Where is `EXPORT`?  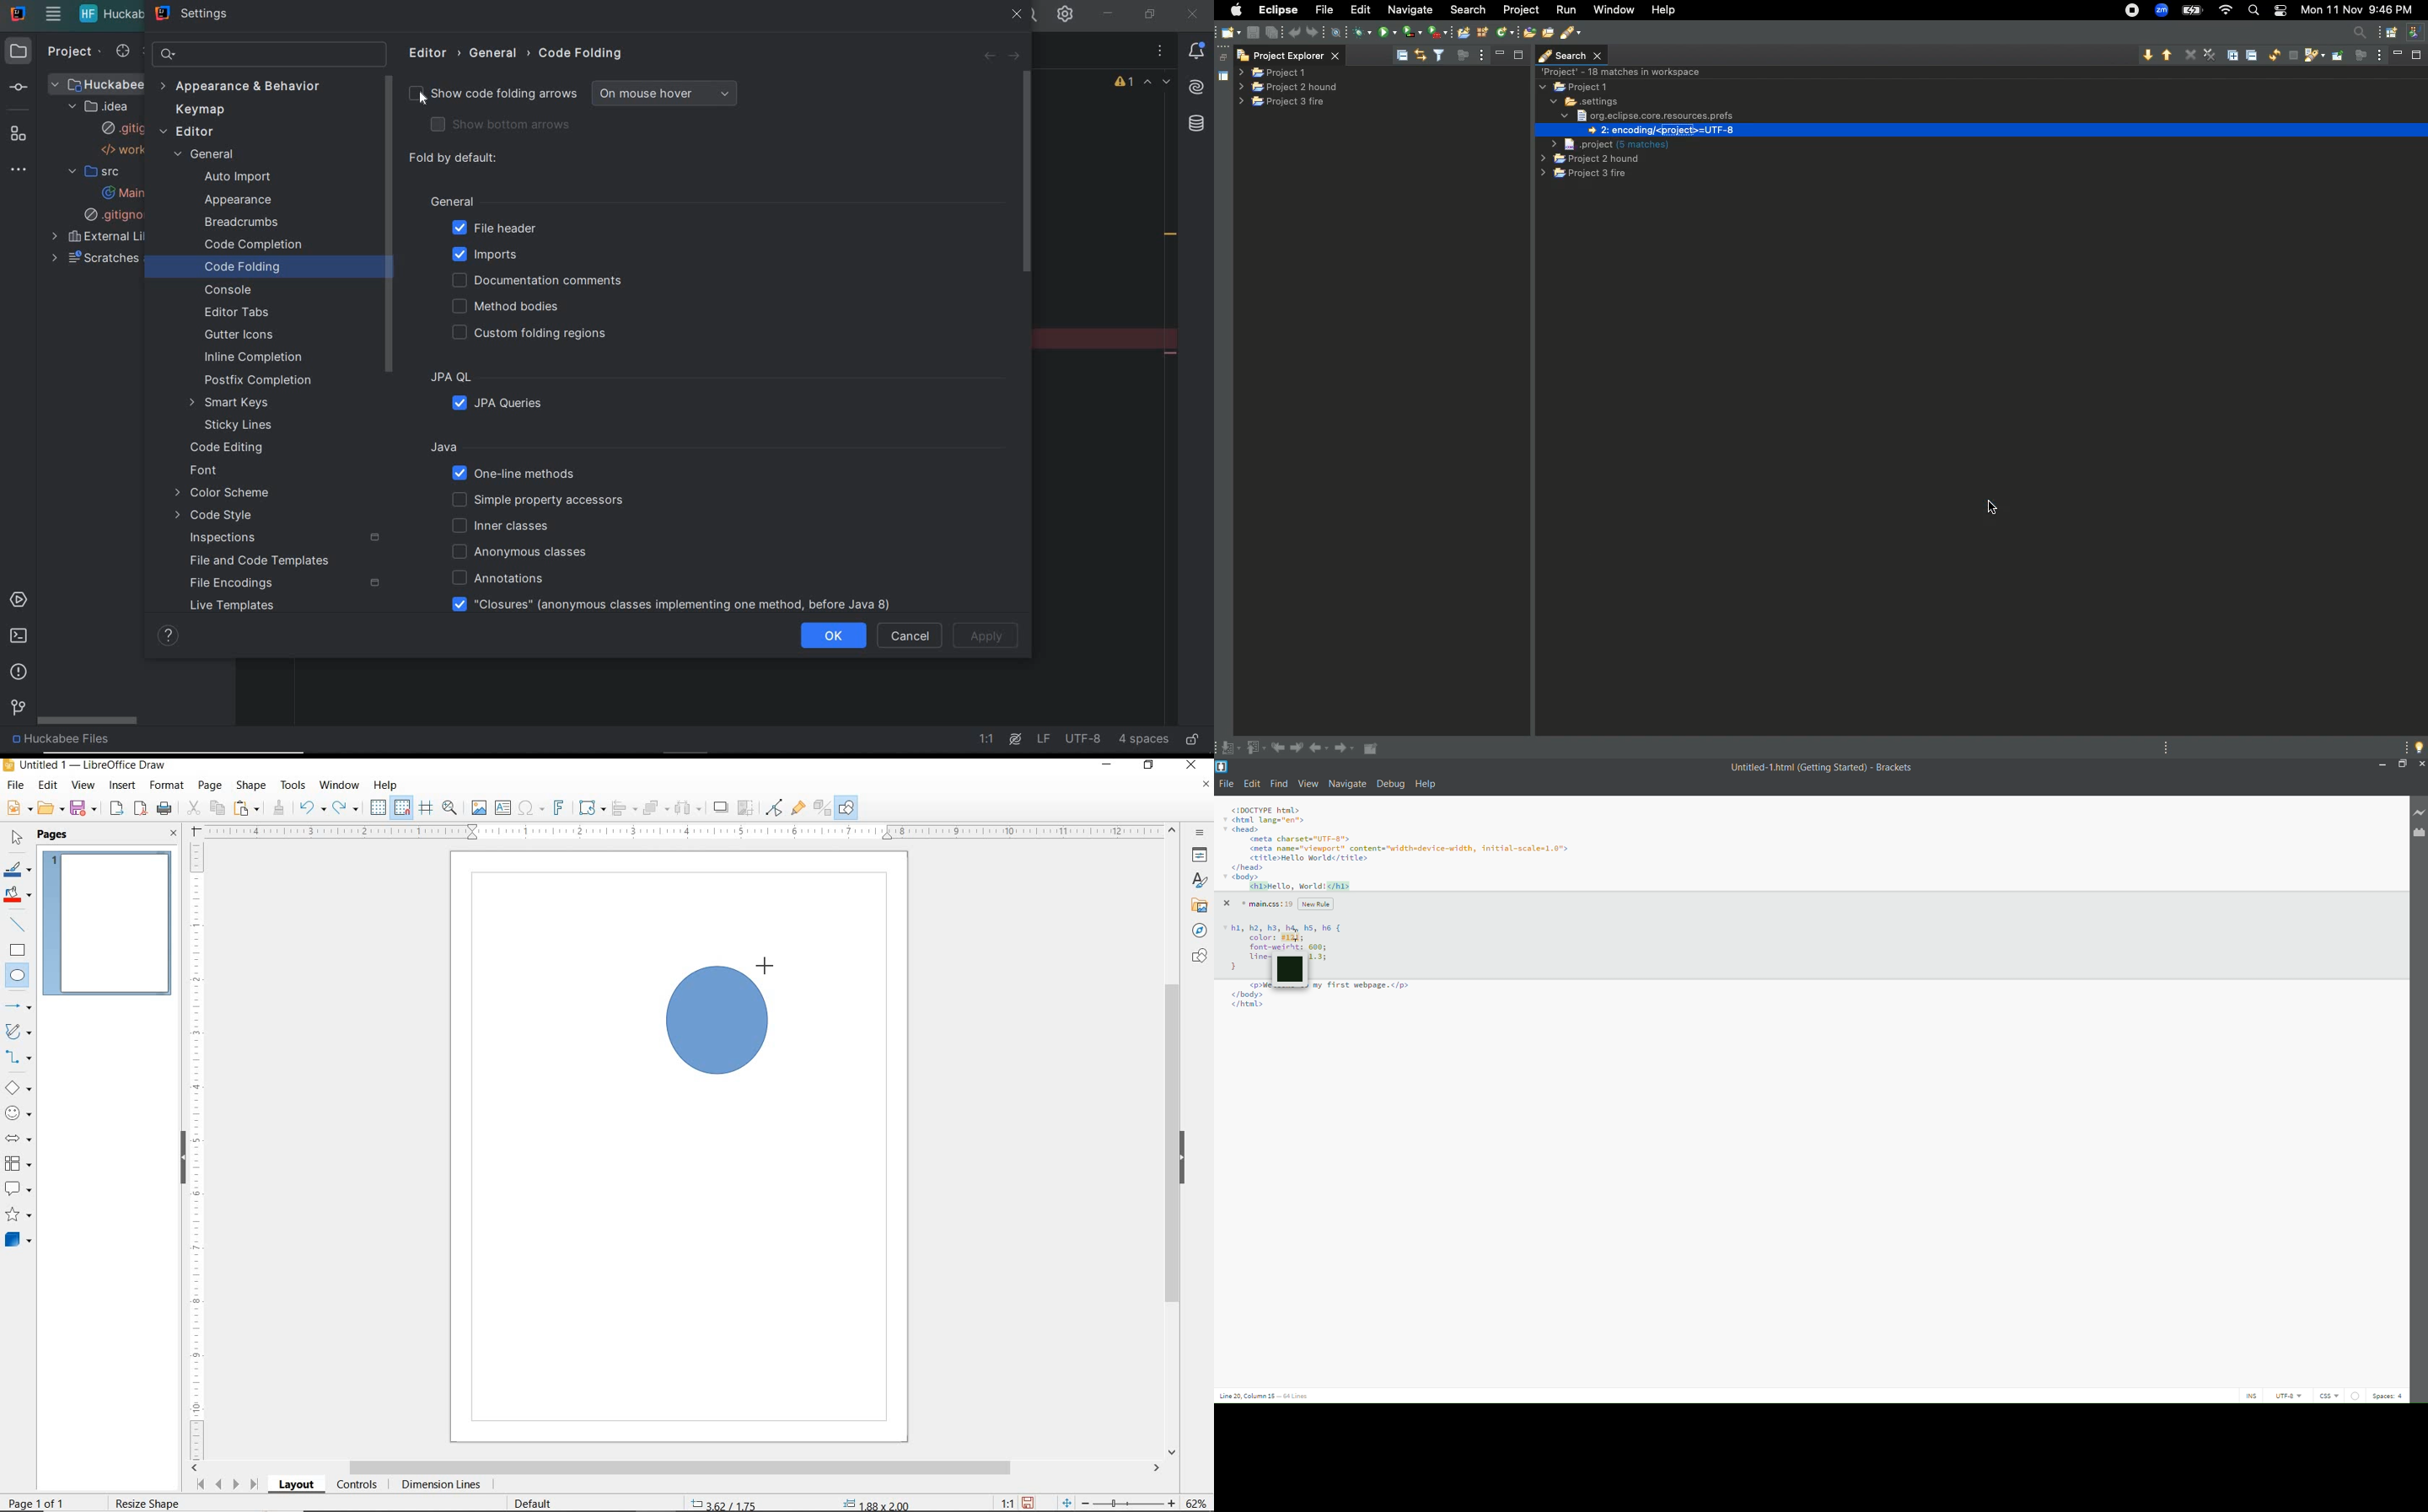
EXPORT is located at coordinates (117, 809).